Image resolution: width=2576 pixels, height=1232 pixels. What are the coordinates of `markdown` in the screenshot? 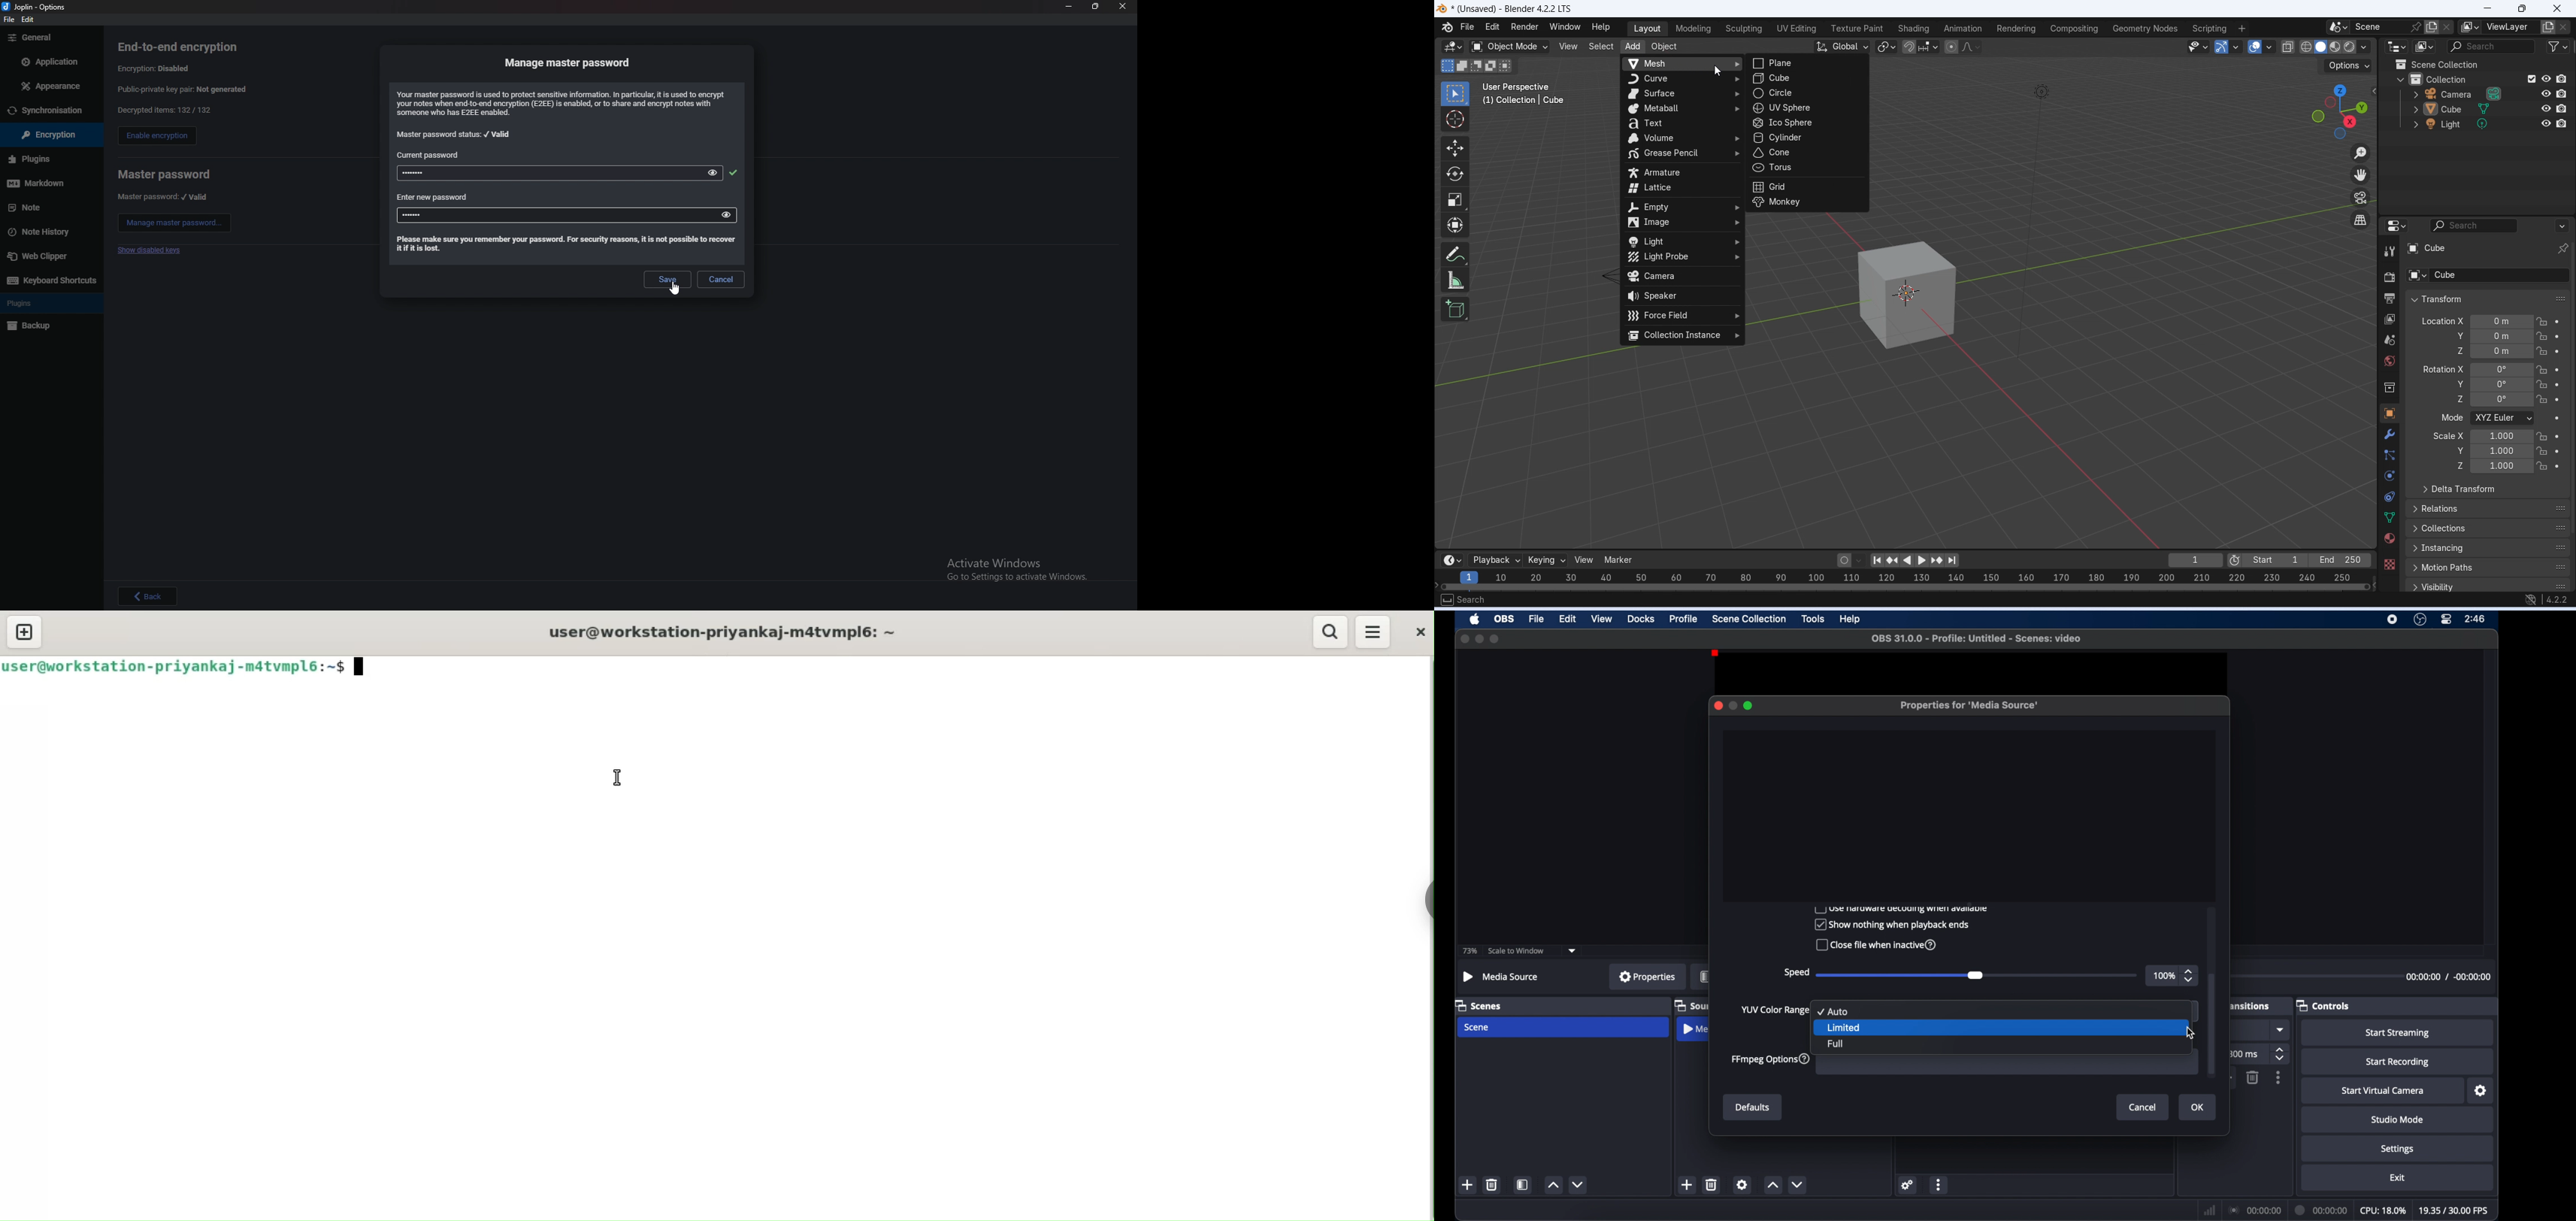 It's located at (47, 183).